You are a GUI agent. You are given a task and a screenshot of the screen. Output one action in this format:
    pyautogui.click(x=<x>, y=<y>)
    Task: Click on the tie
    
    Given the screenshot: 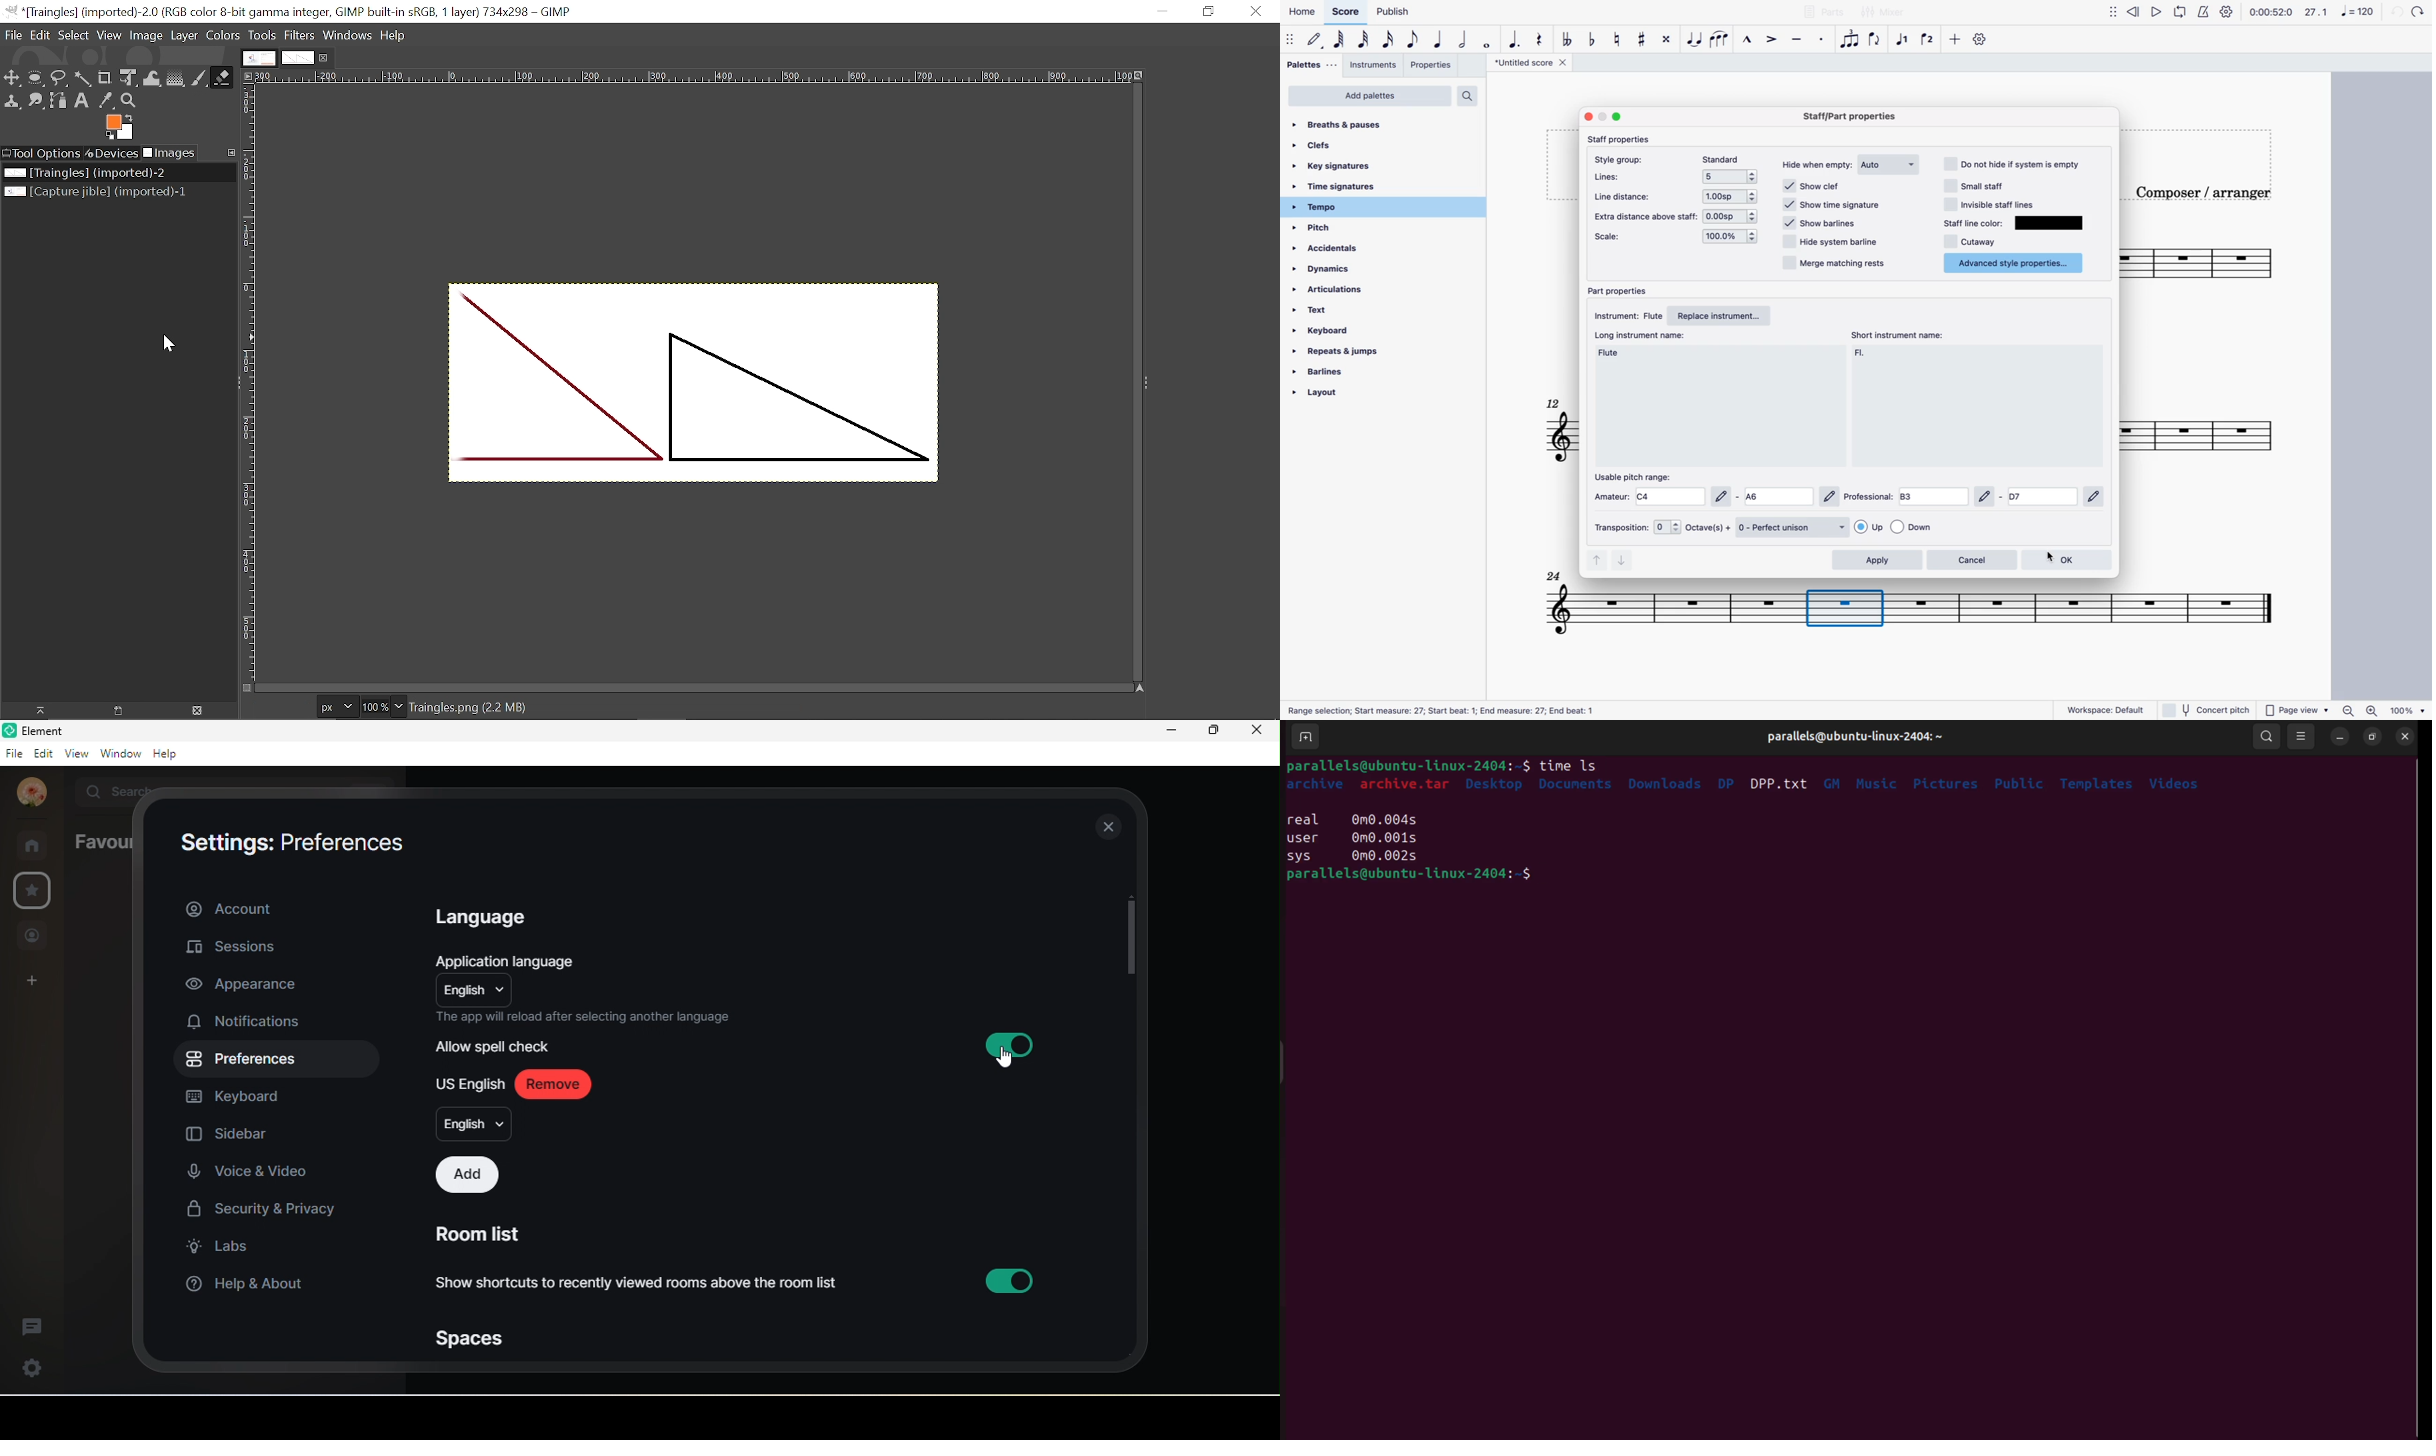 What is the action you would take?
    pyautogui.click(x=1692, y=42)
    